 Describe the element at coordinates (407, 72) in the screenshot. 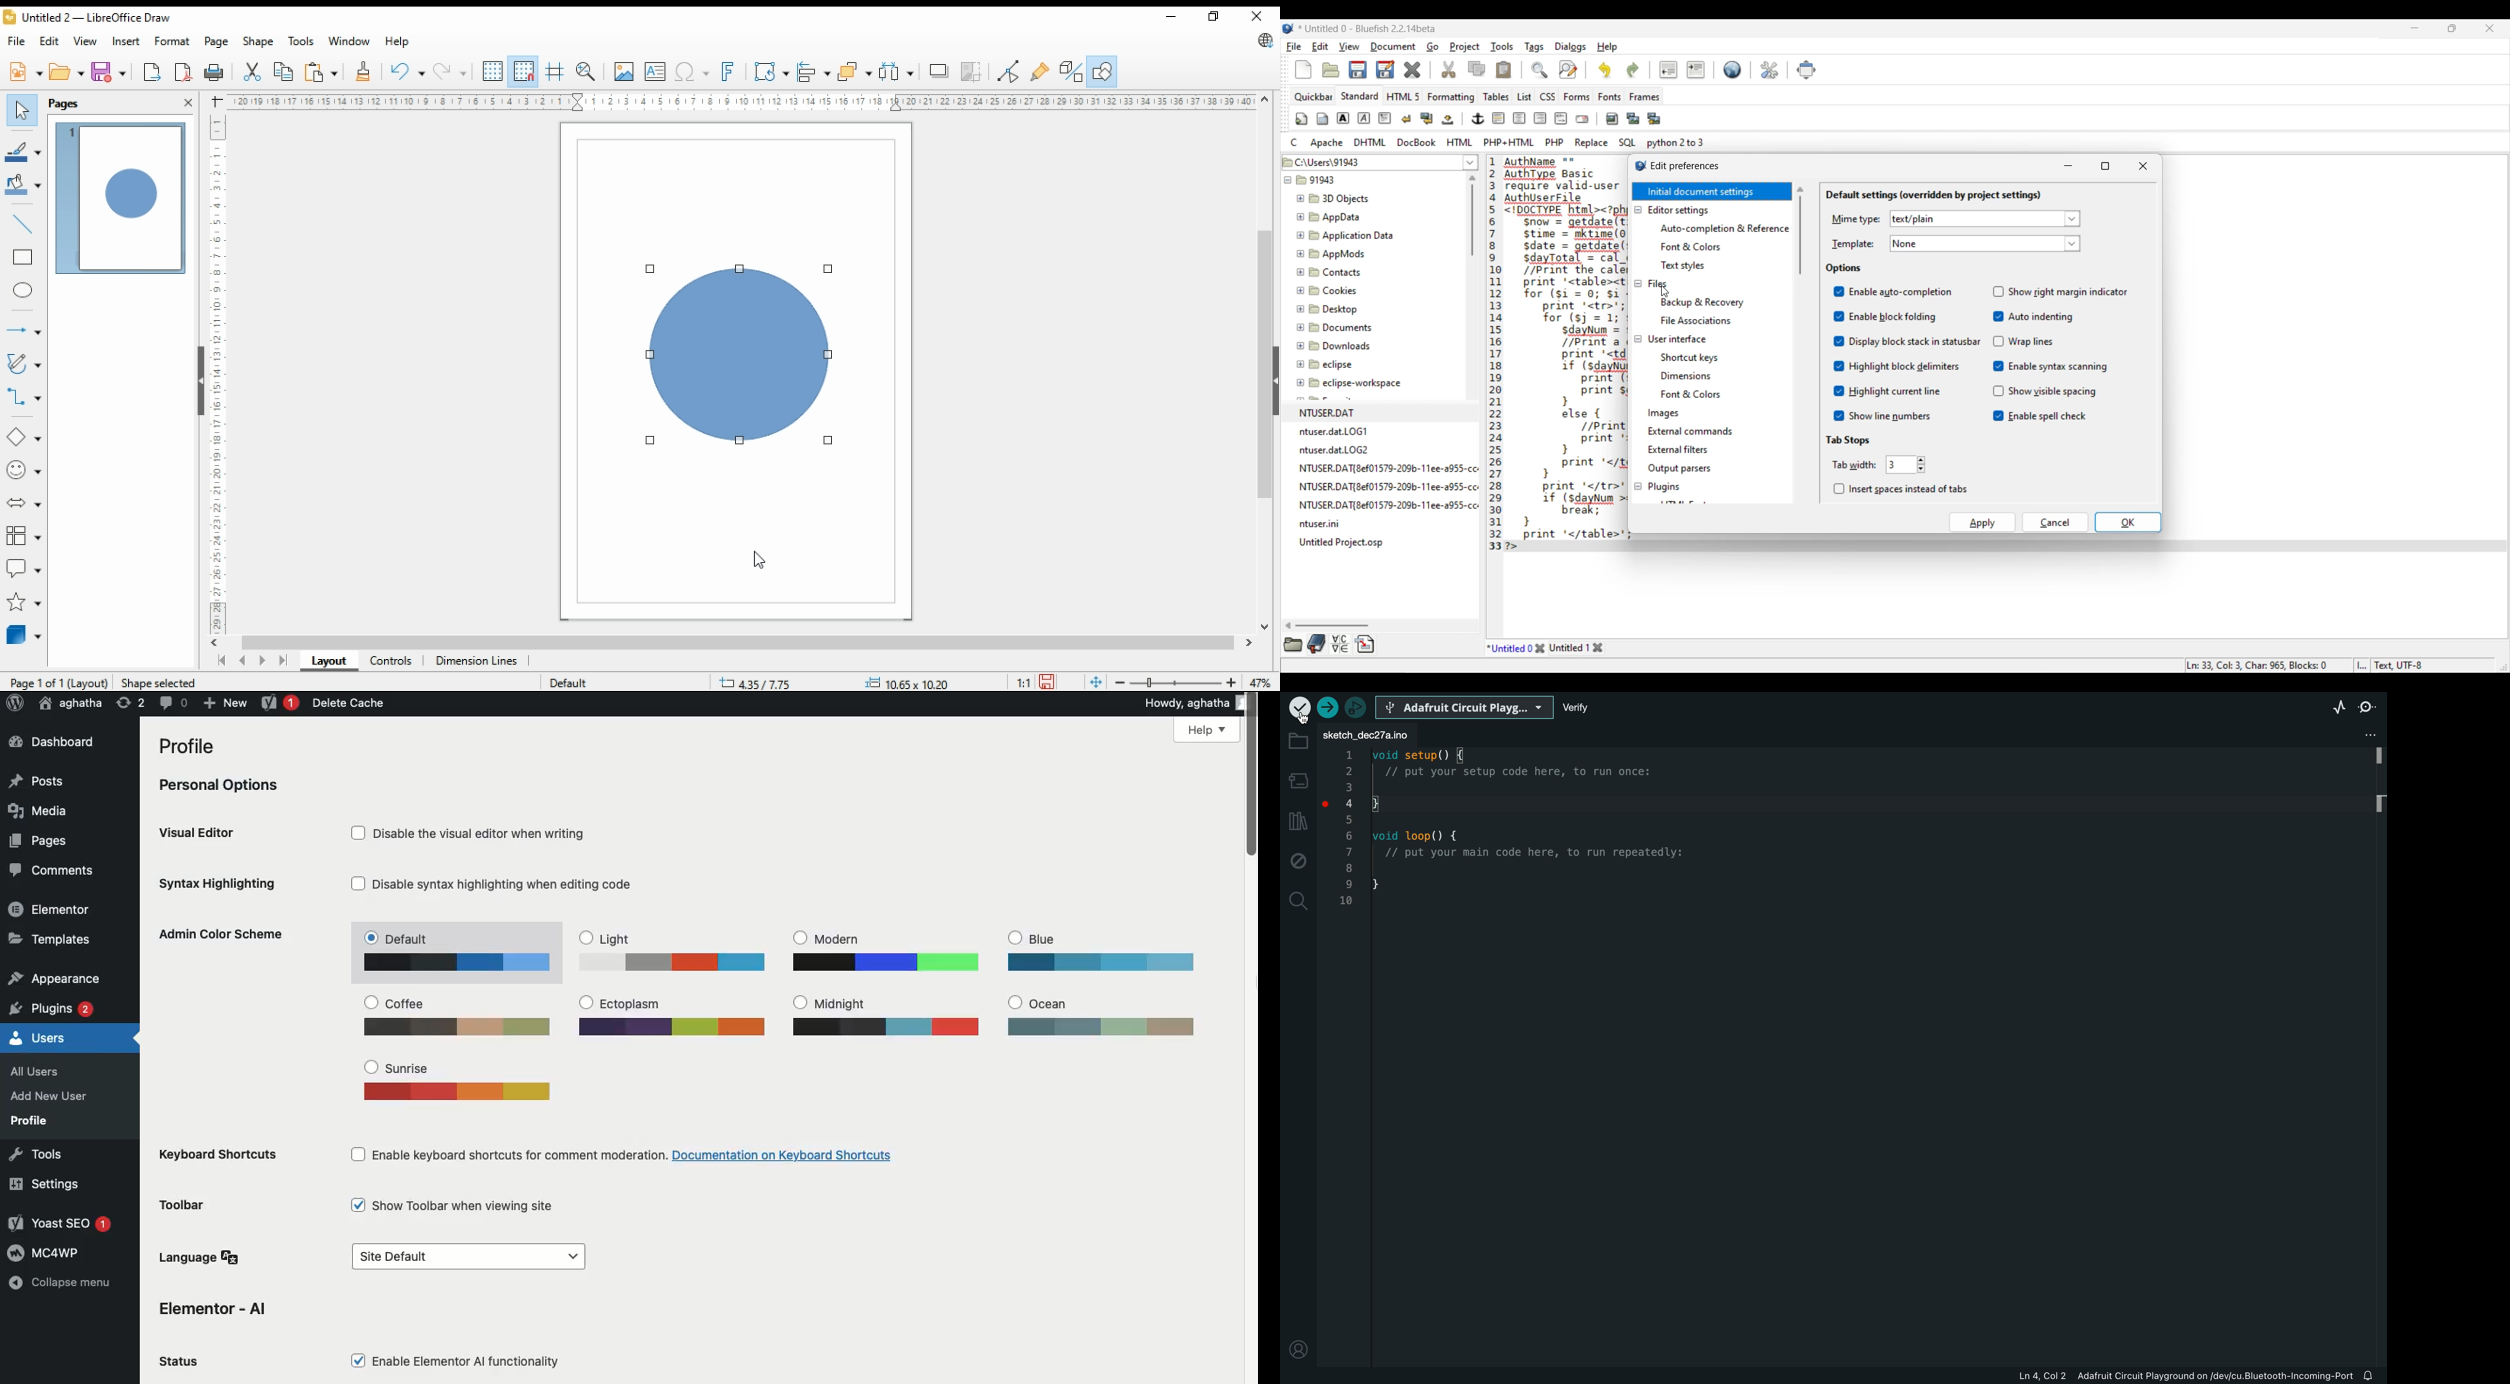

I see `undo` at that location.